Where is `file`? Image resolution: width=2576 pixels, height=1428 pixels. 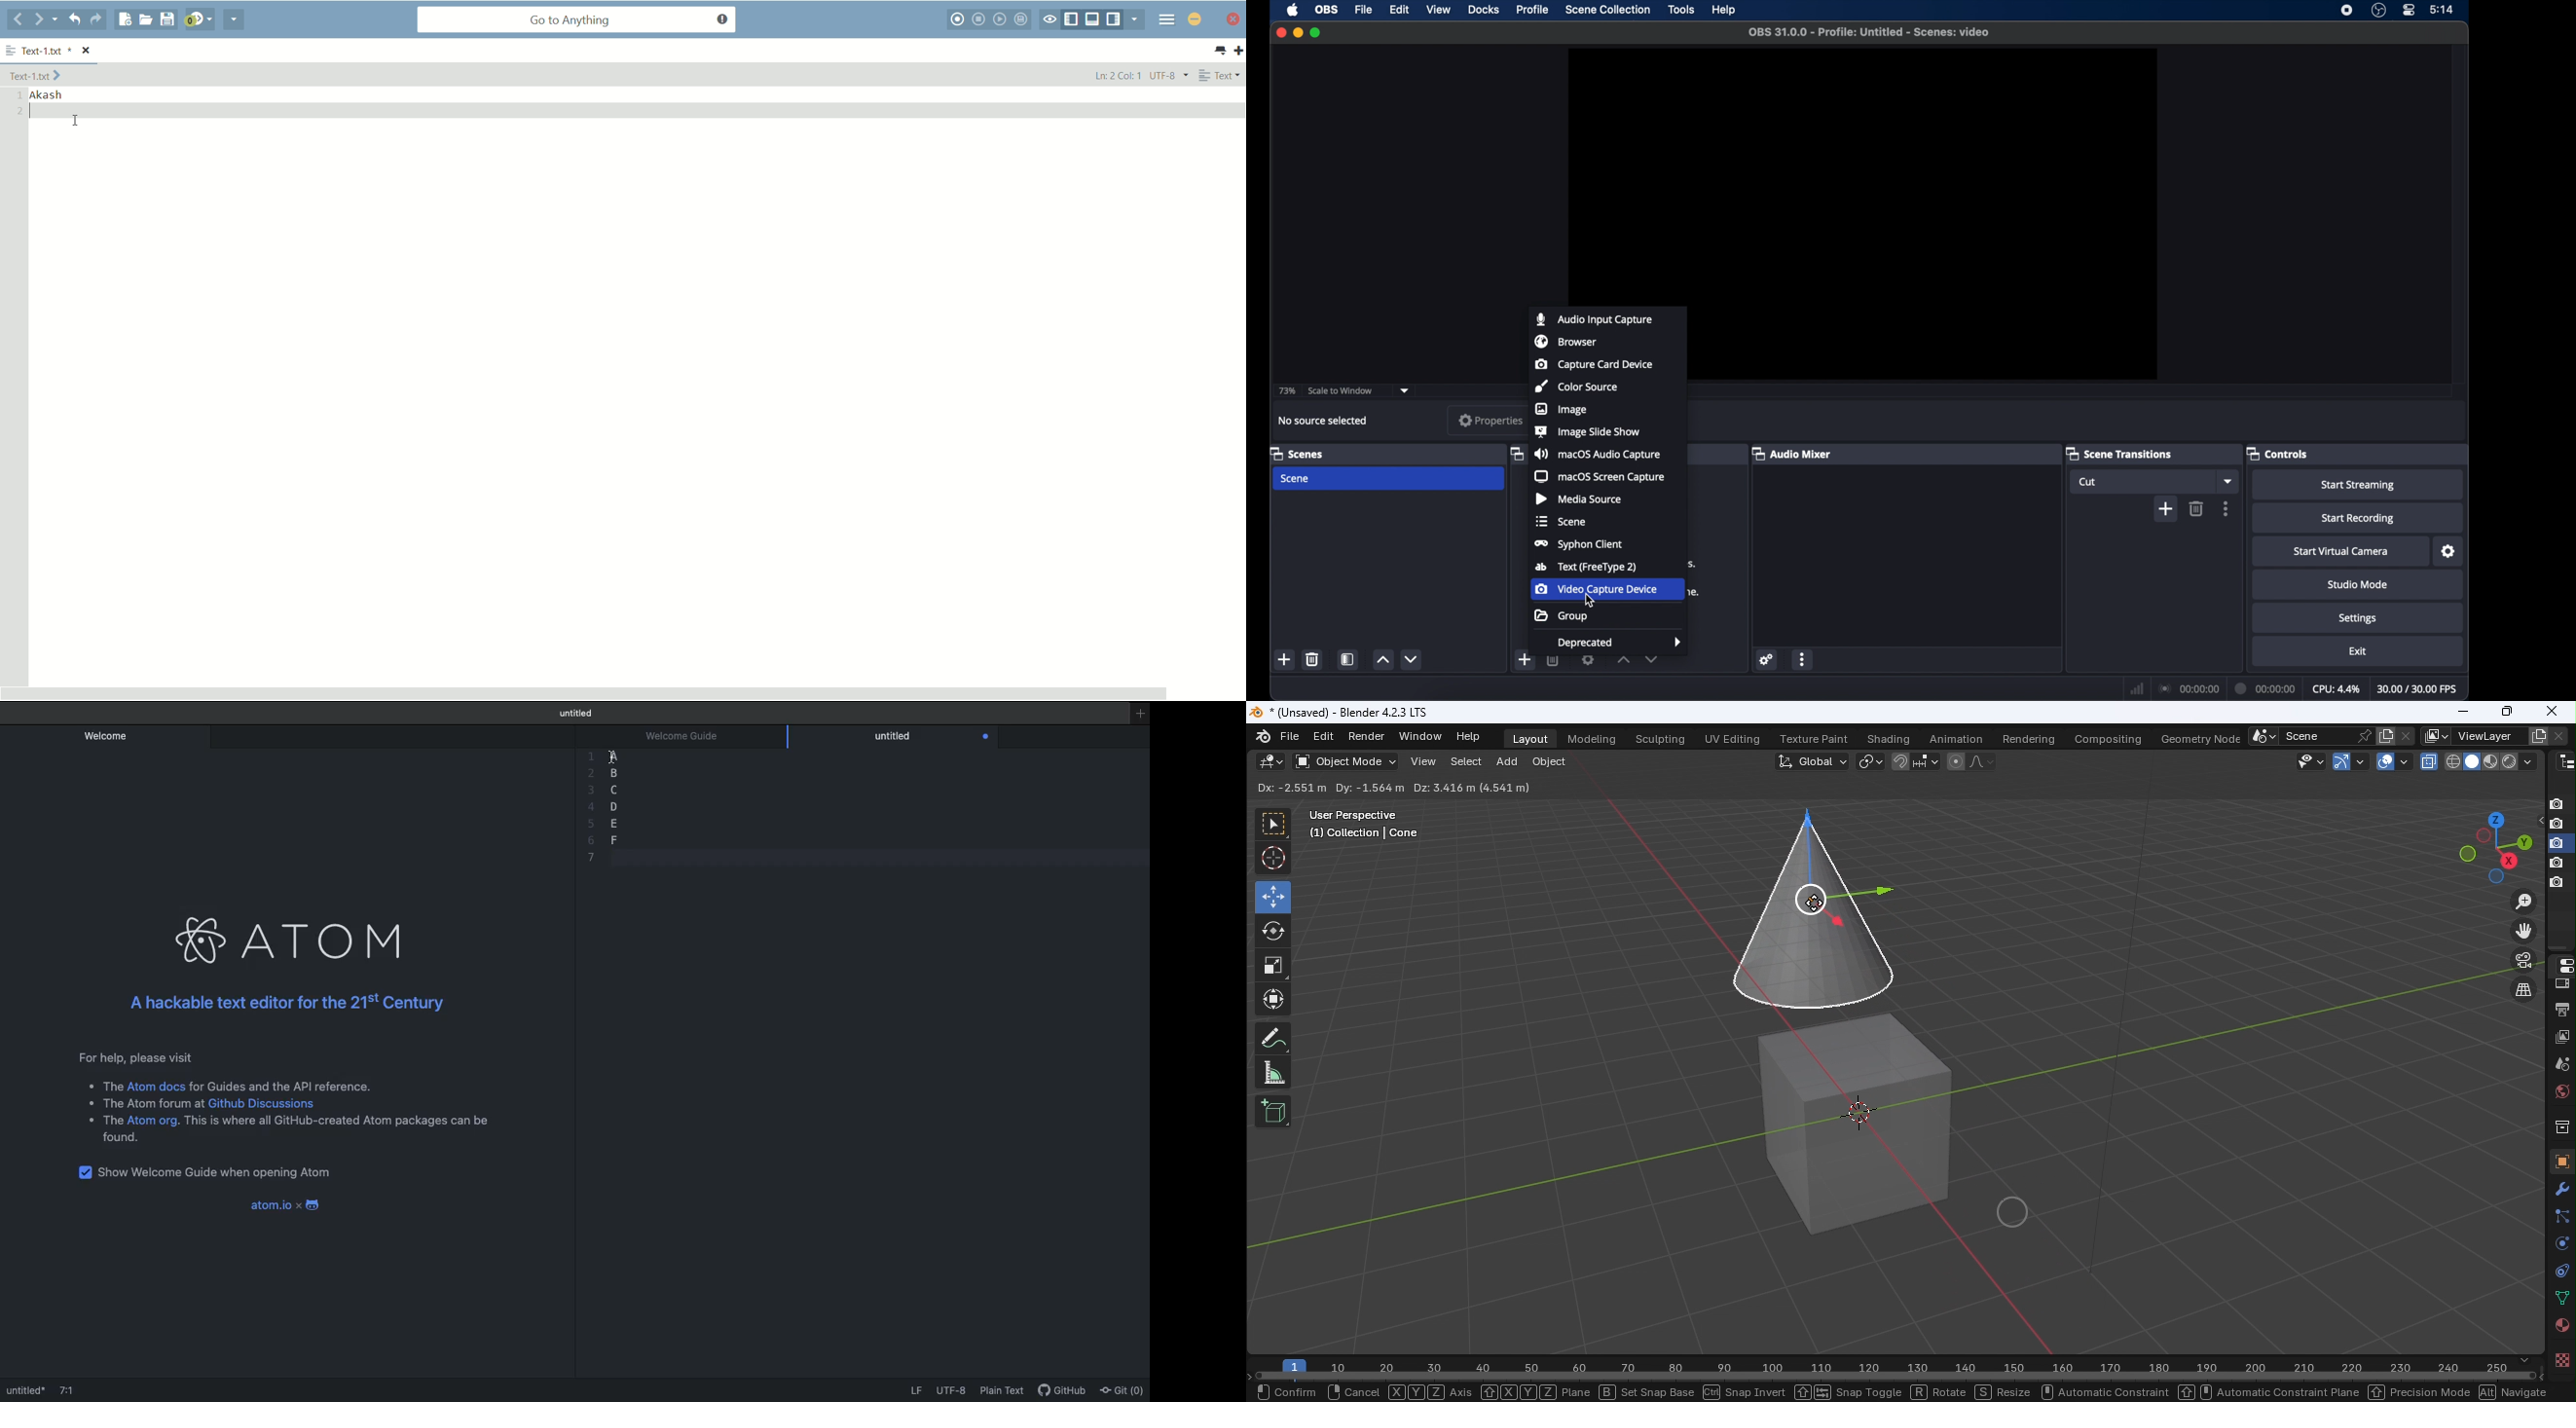
file is located at coordinates (1363, 9).